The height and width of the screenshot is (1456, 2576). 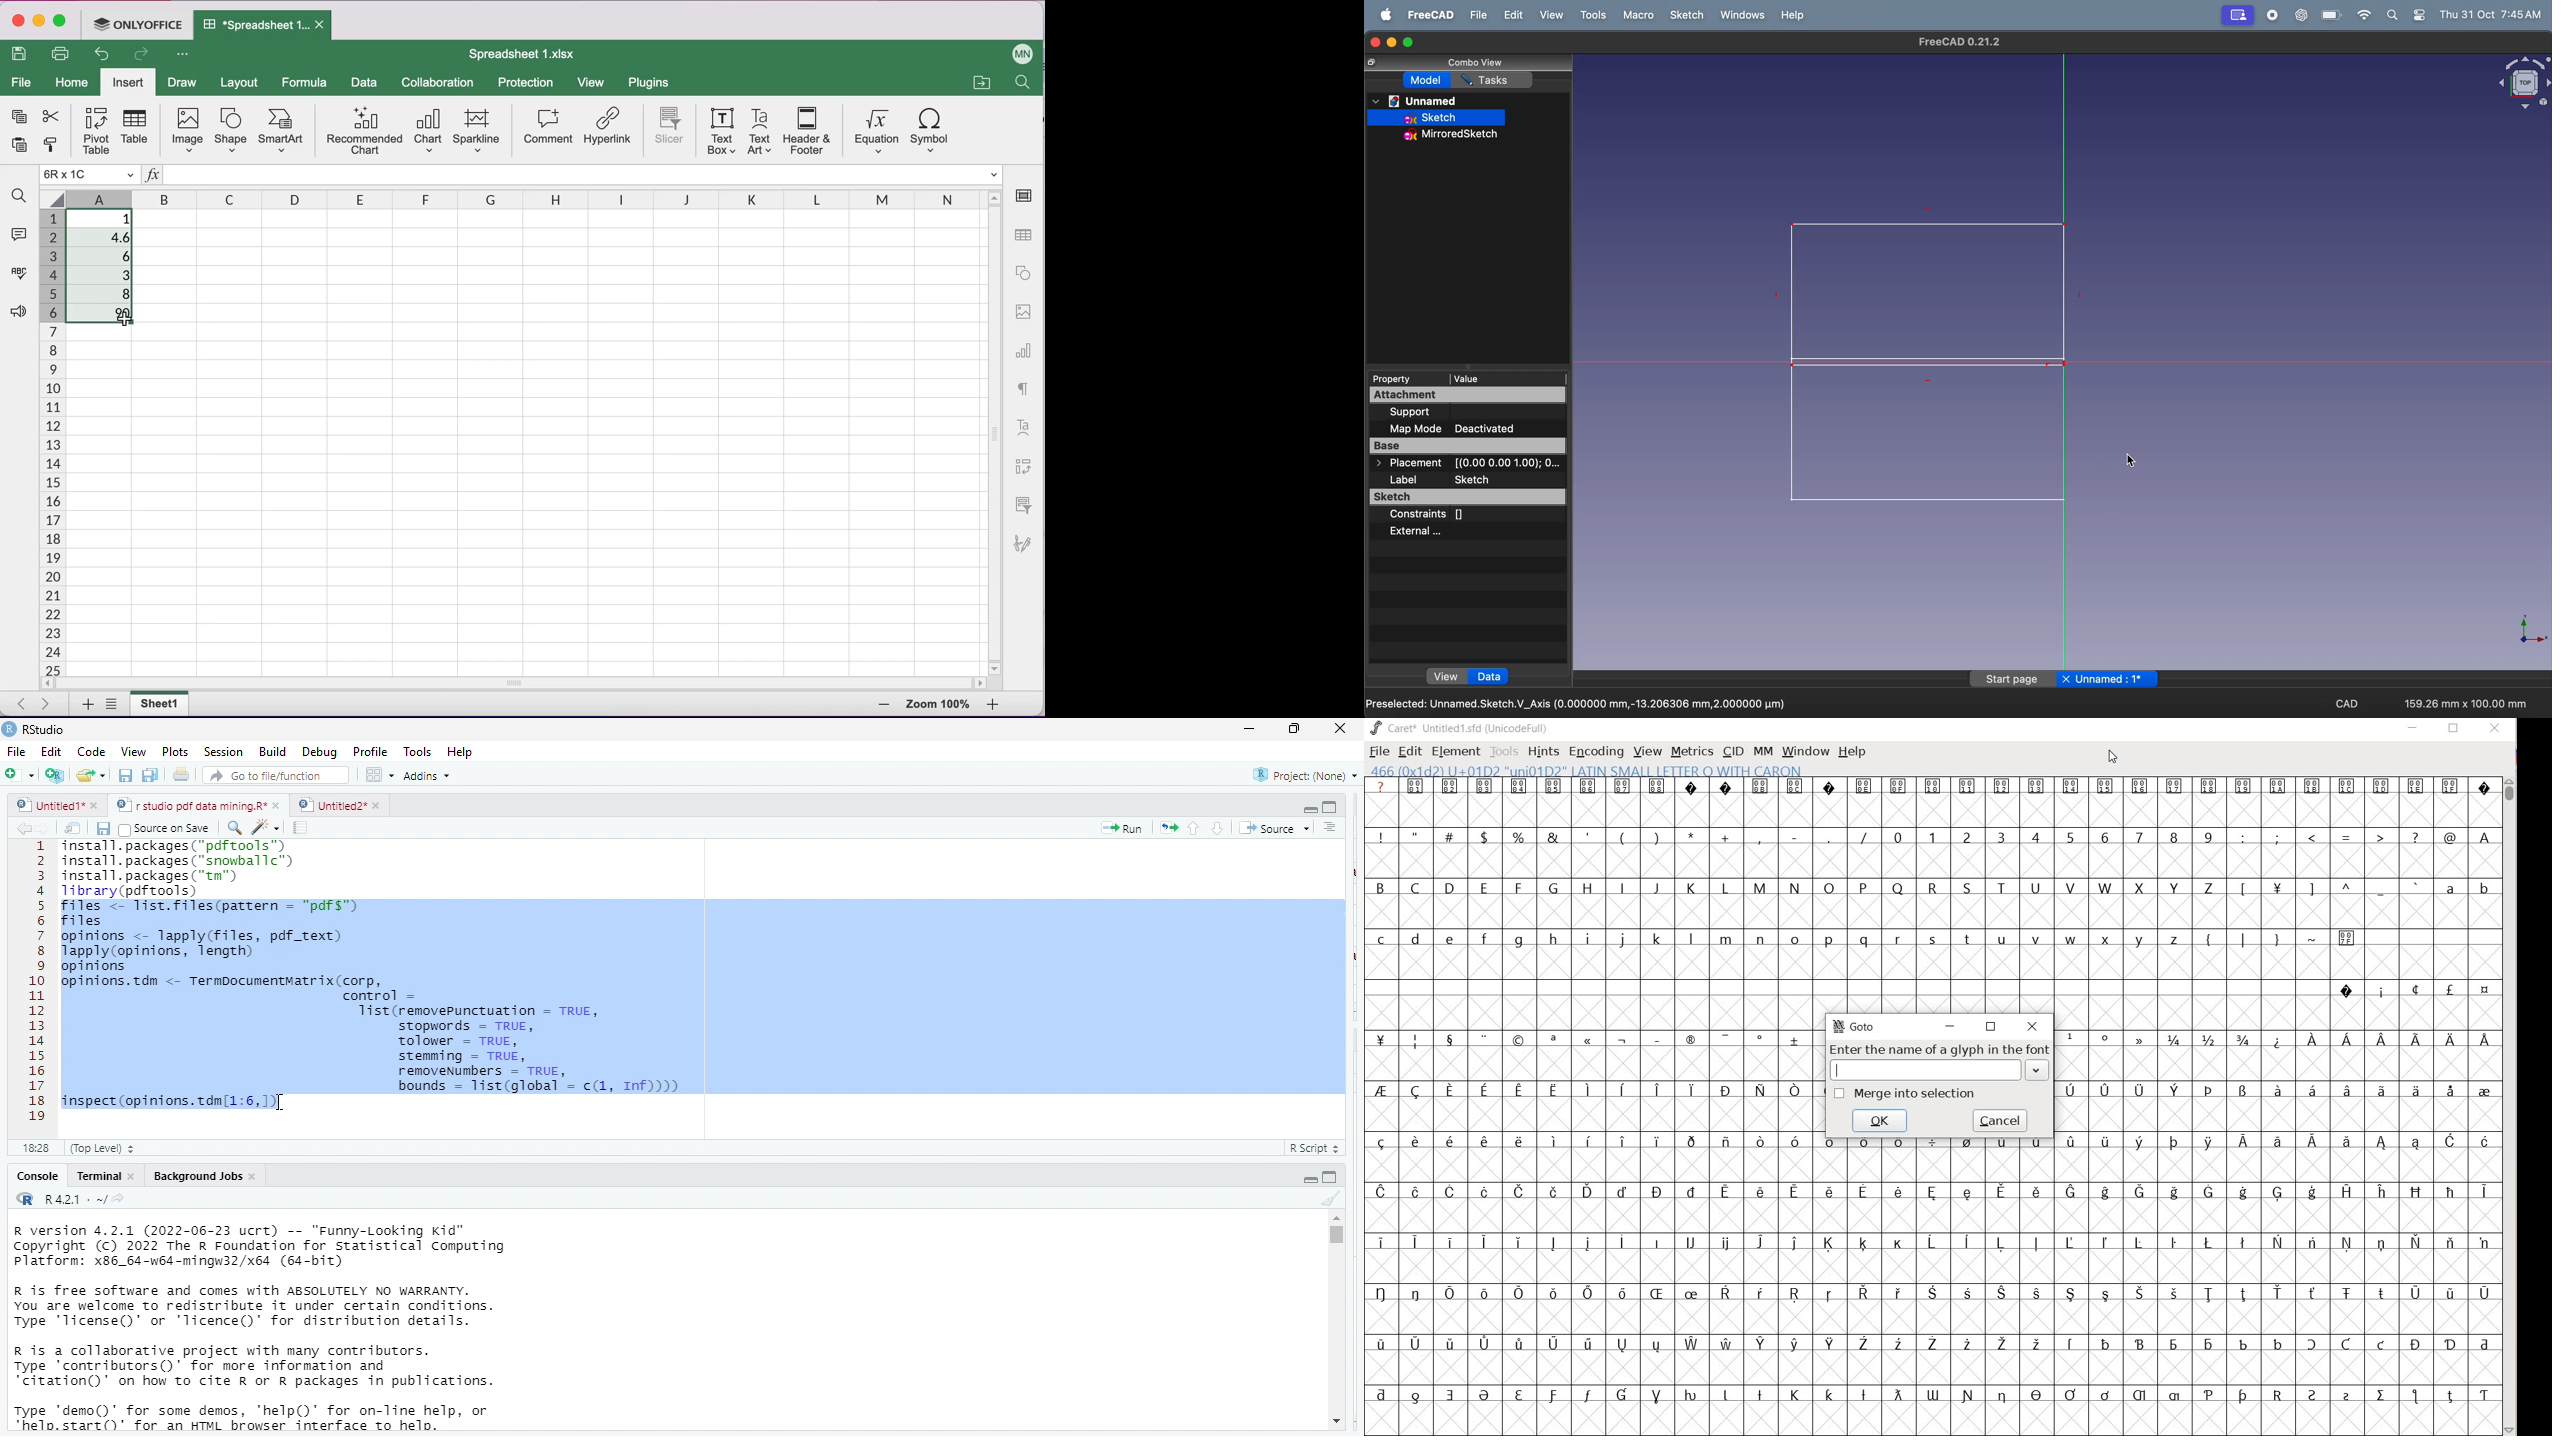 I want to click on Cells, so click(x=567, y=444).